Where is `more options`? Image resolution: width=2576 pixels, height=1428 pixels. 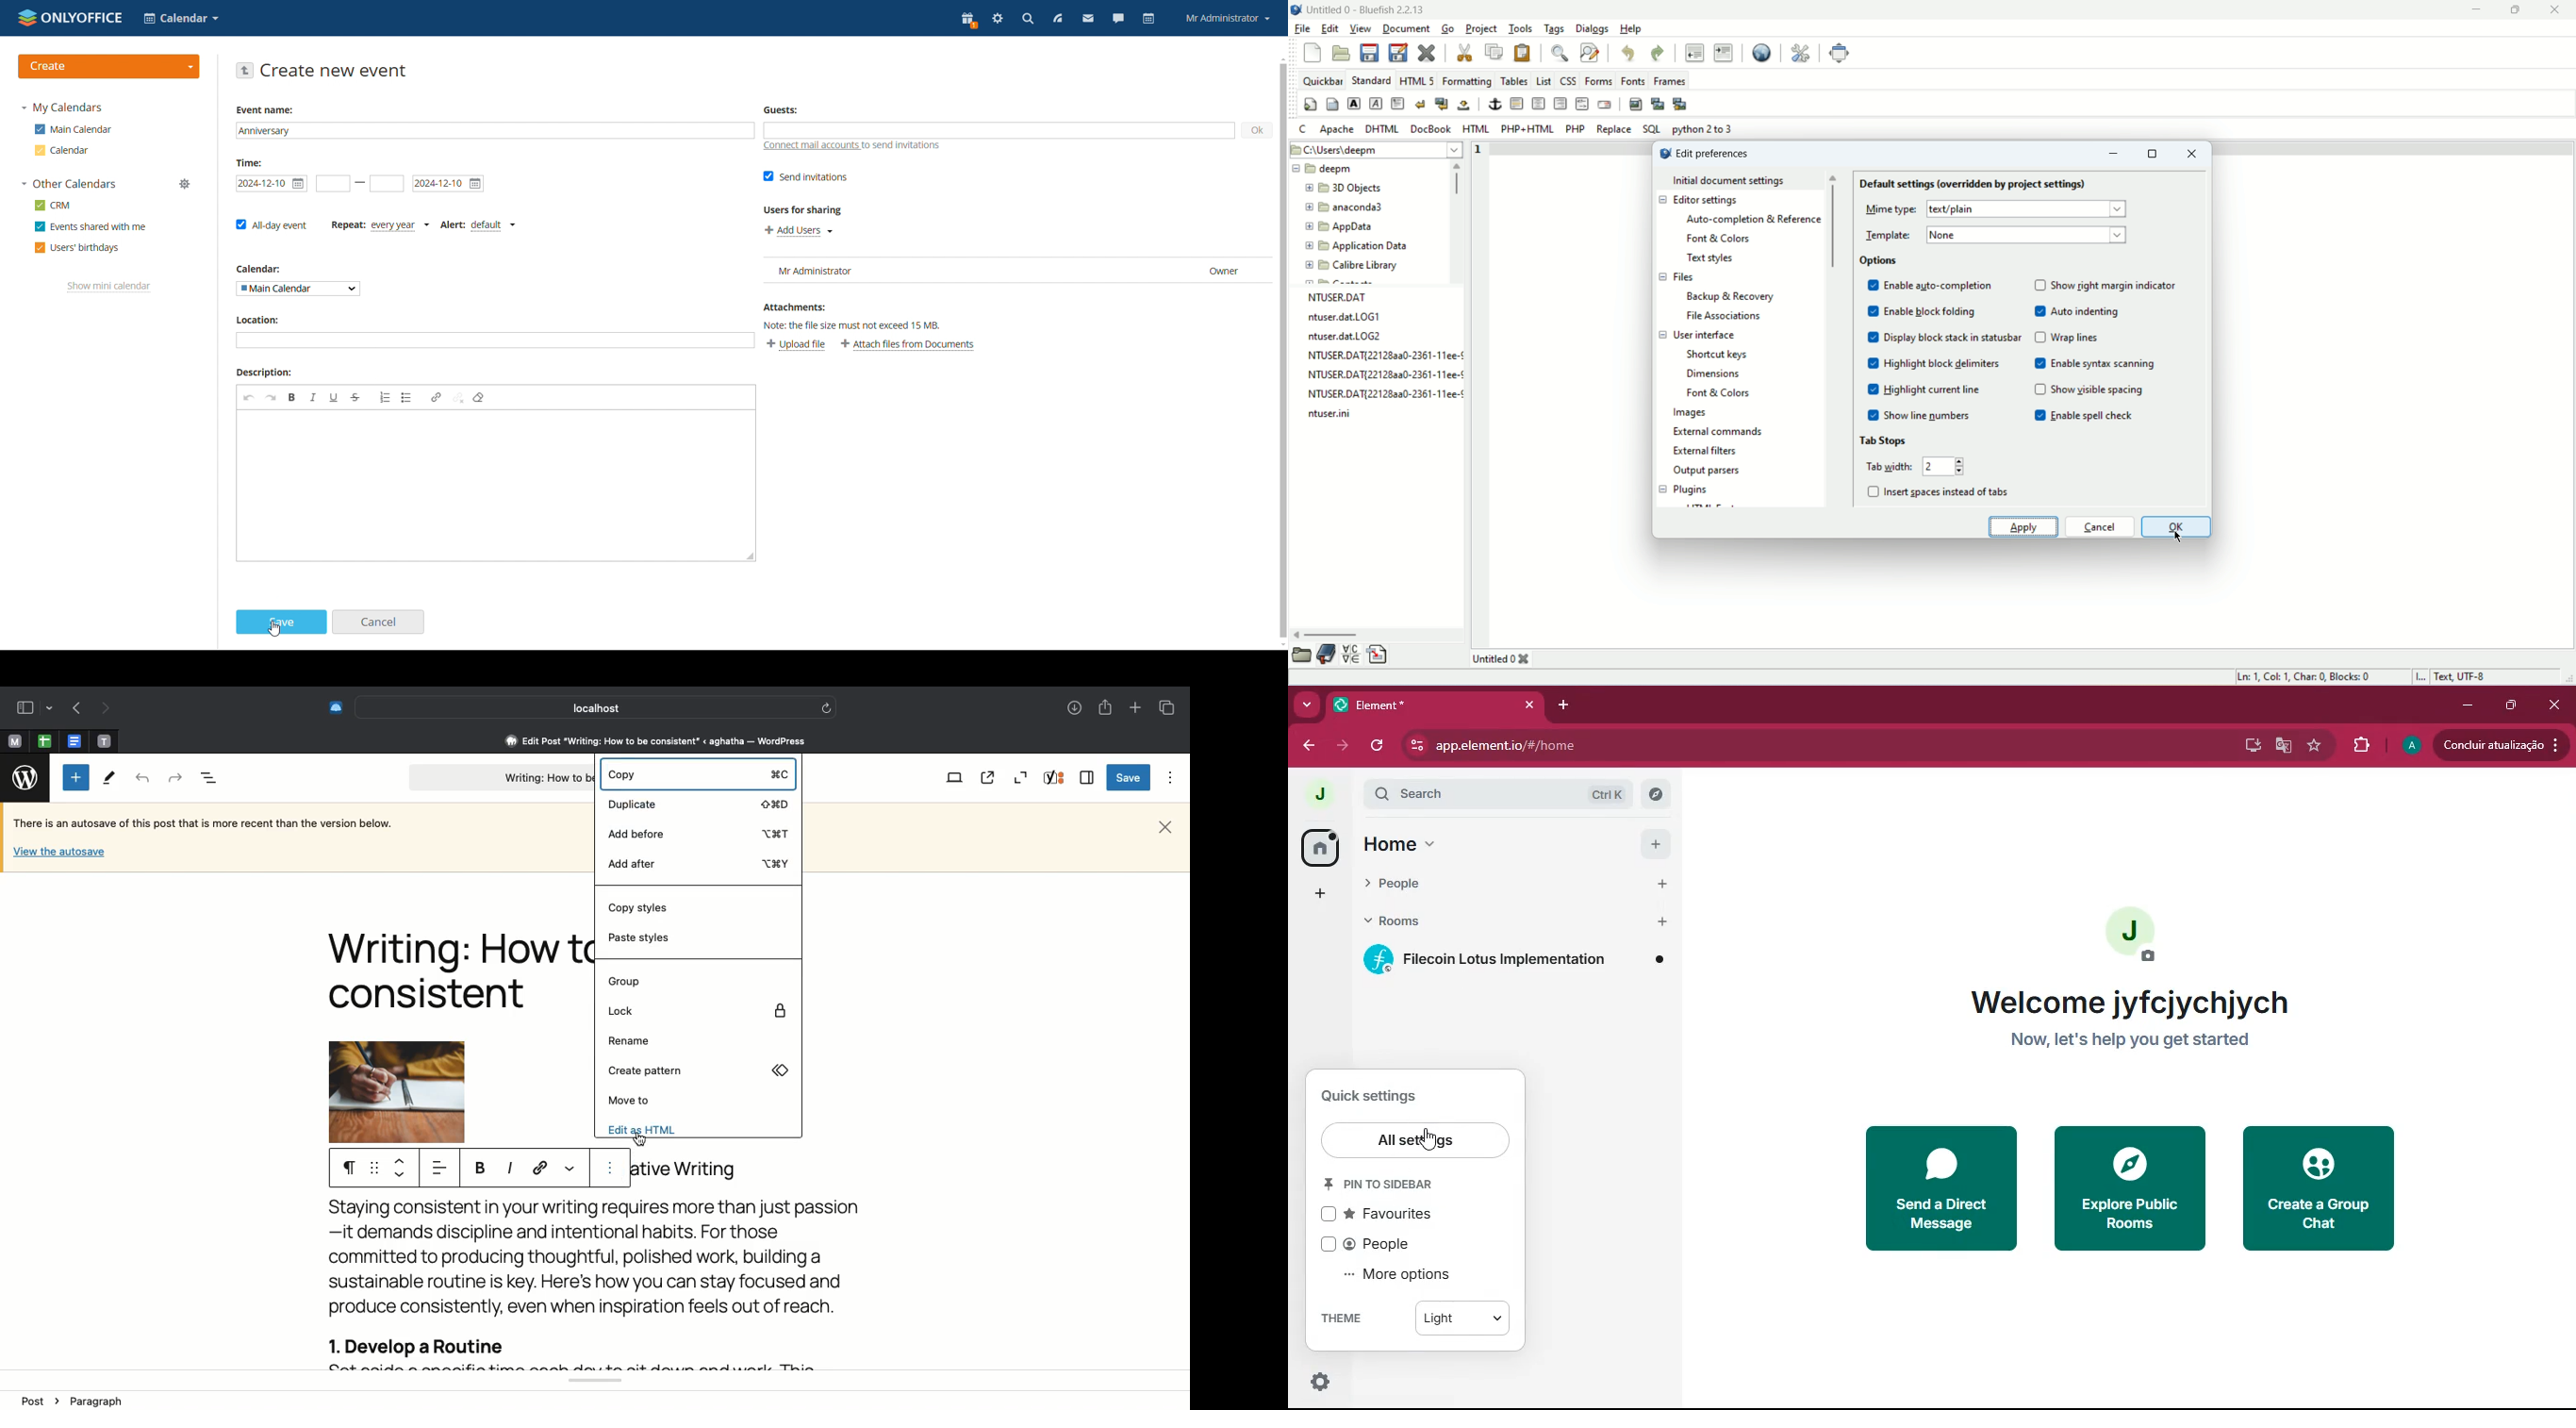 more options is located at coordinates (1406, 1275).